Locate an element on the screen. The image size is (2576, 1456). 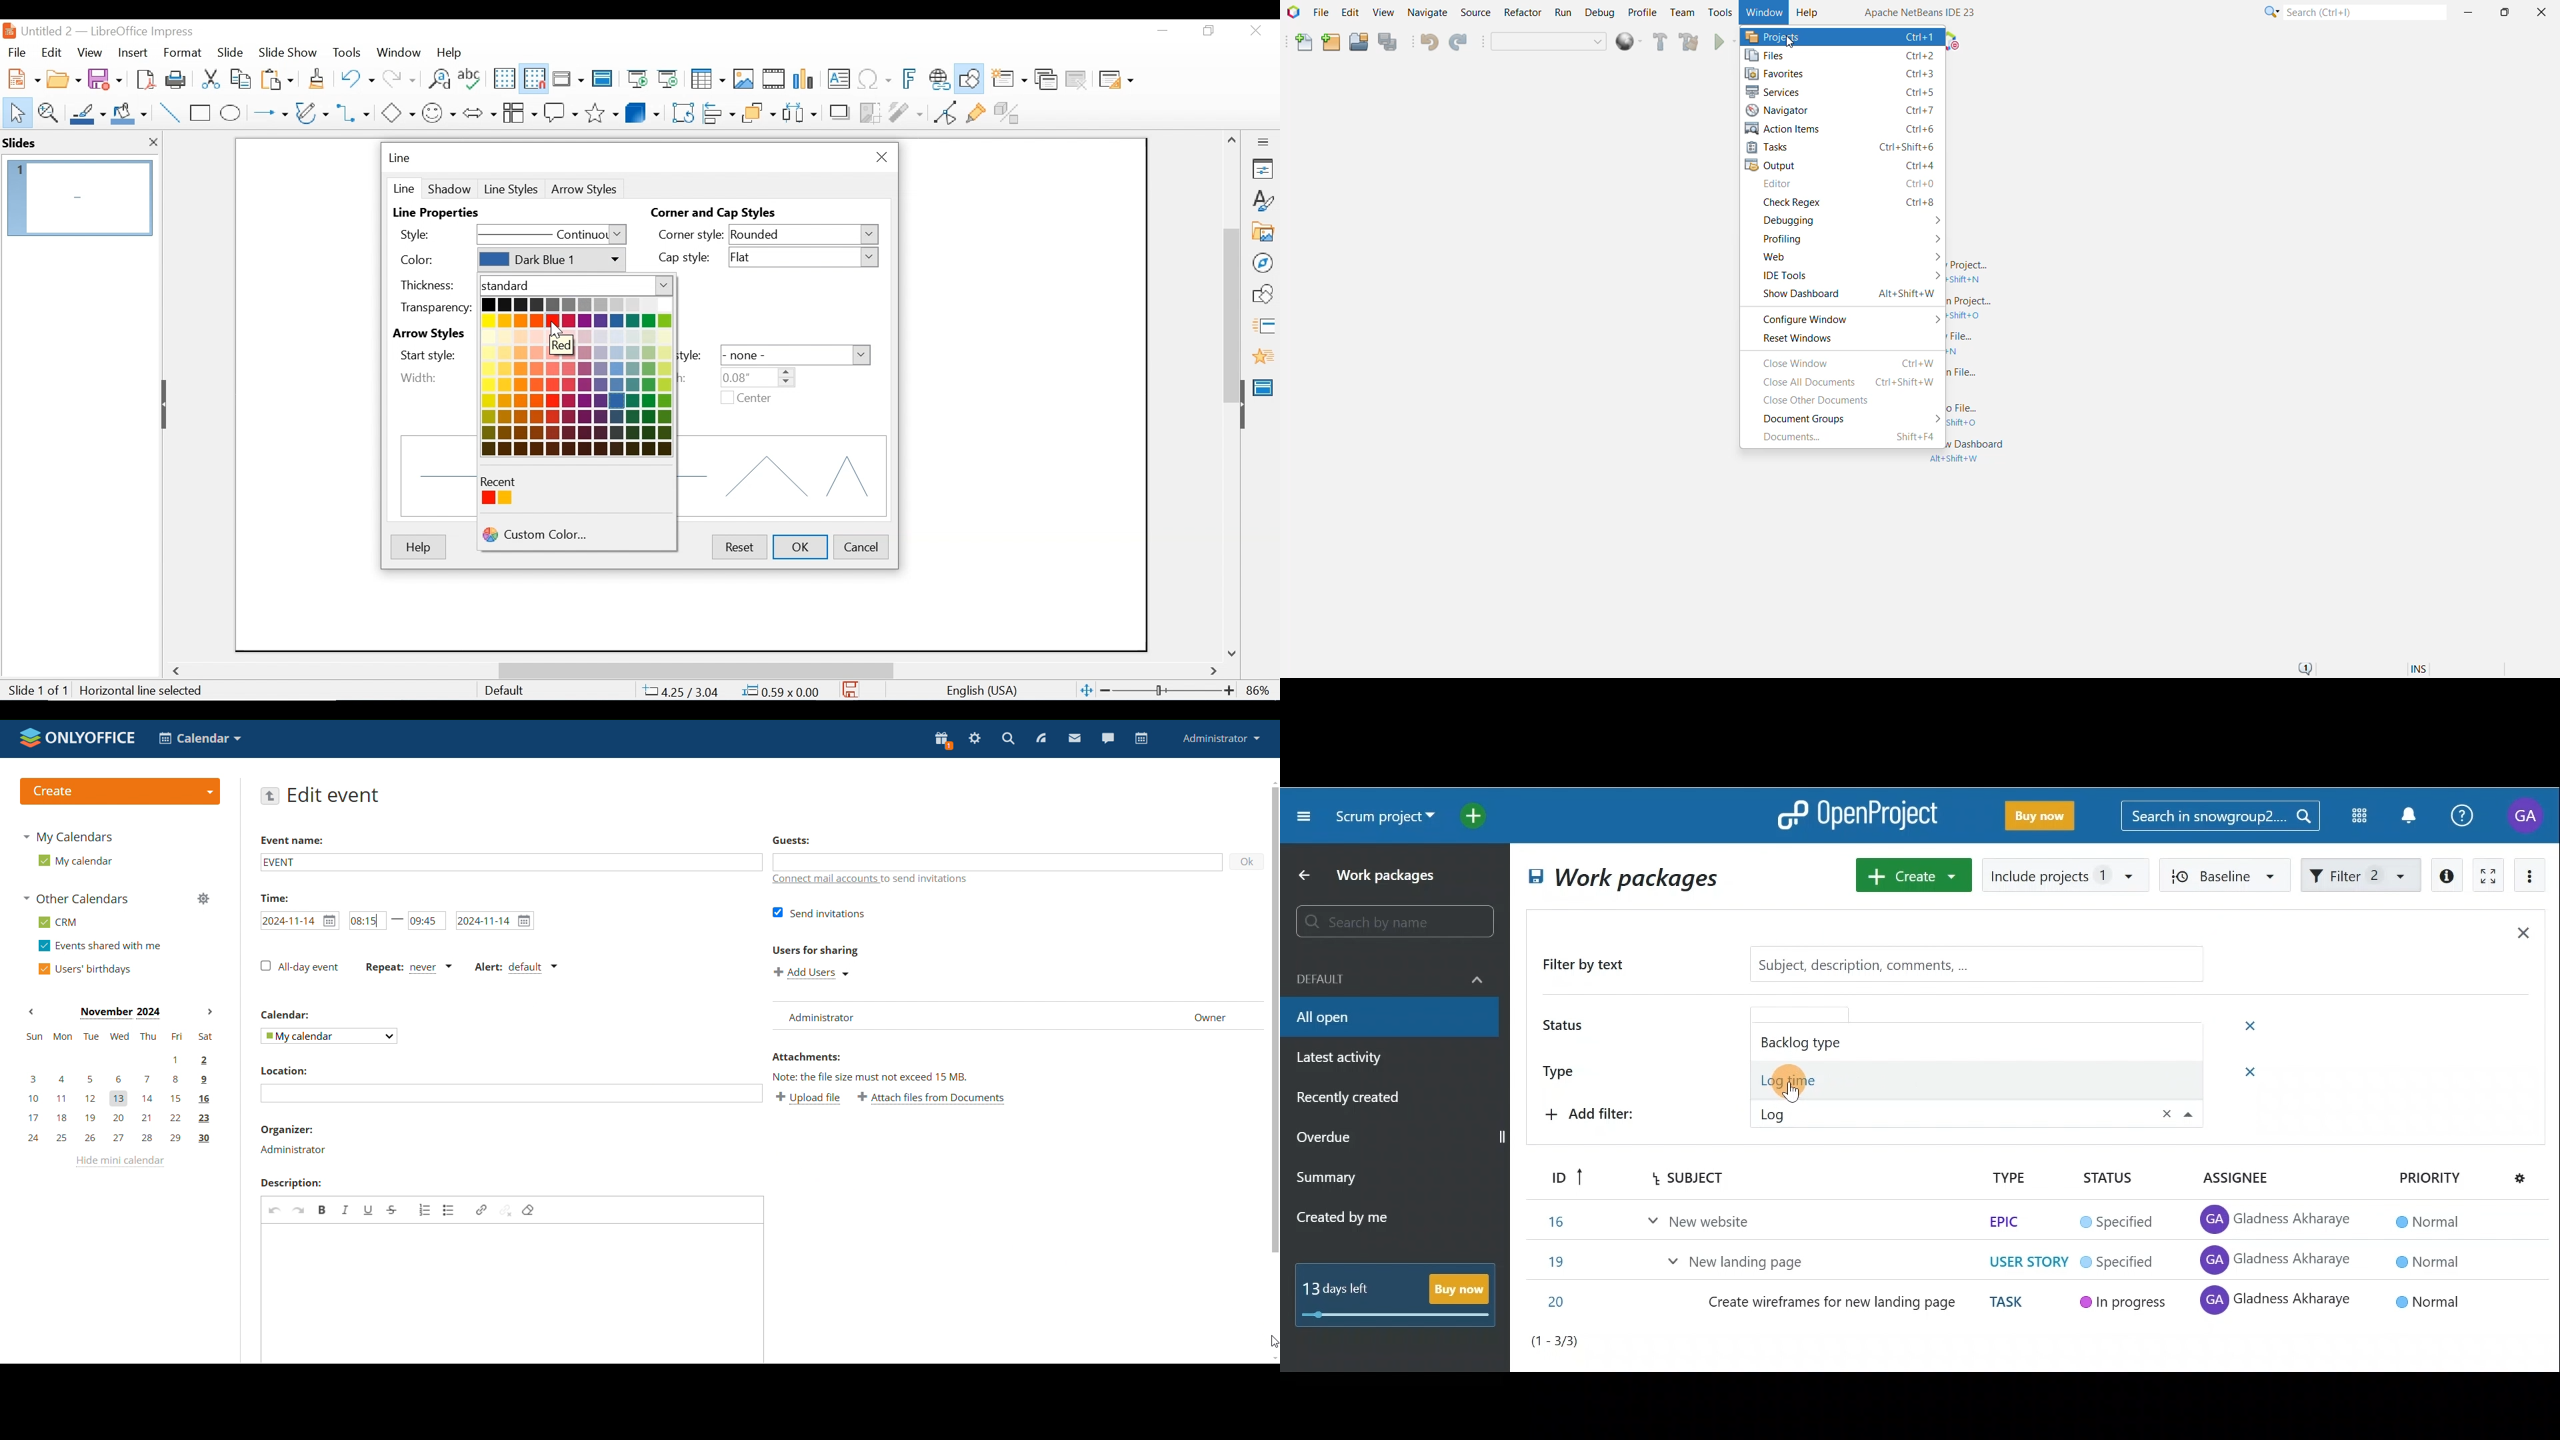
Center is located at coordinates (754, 399).